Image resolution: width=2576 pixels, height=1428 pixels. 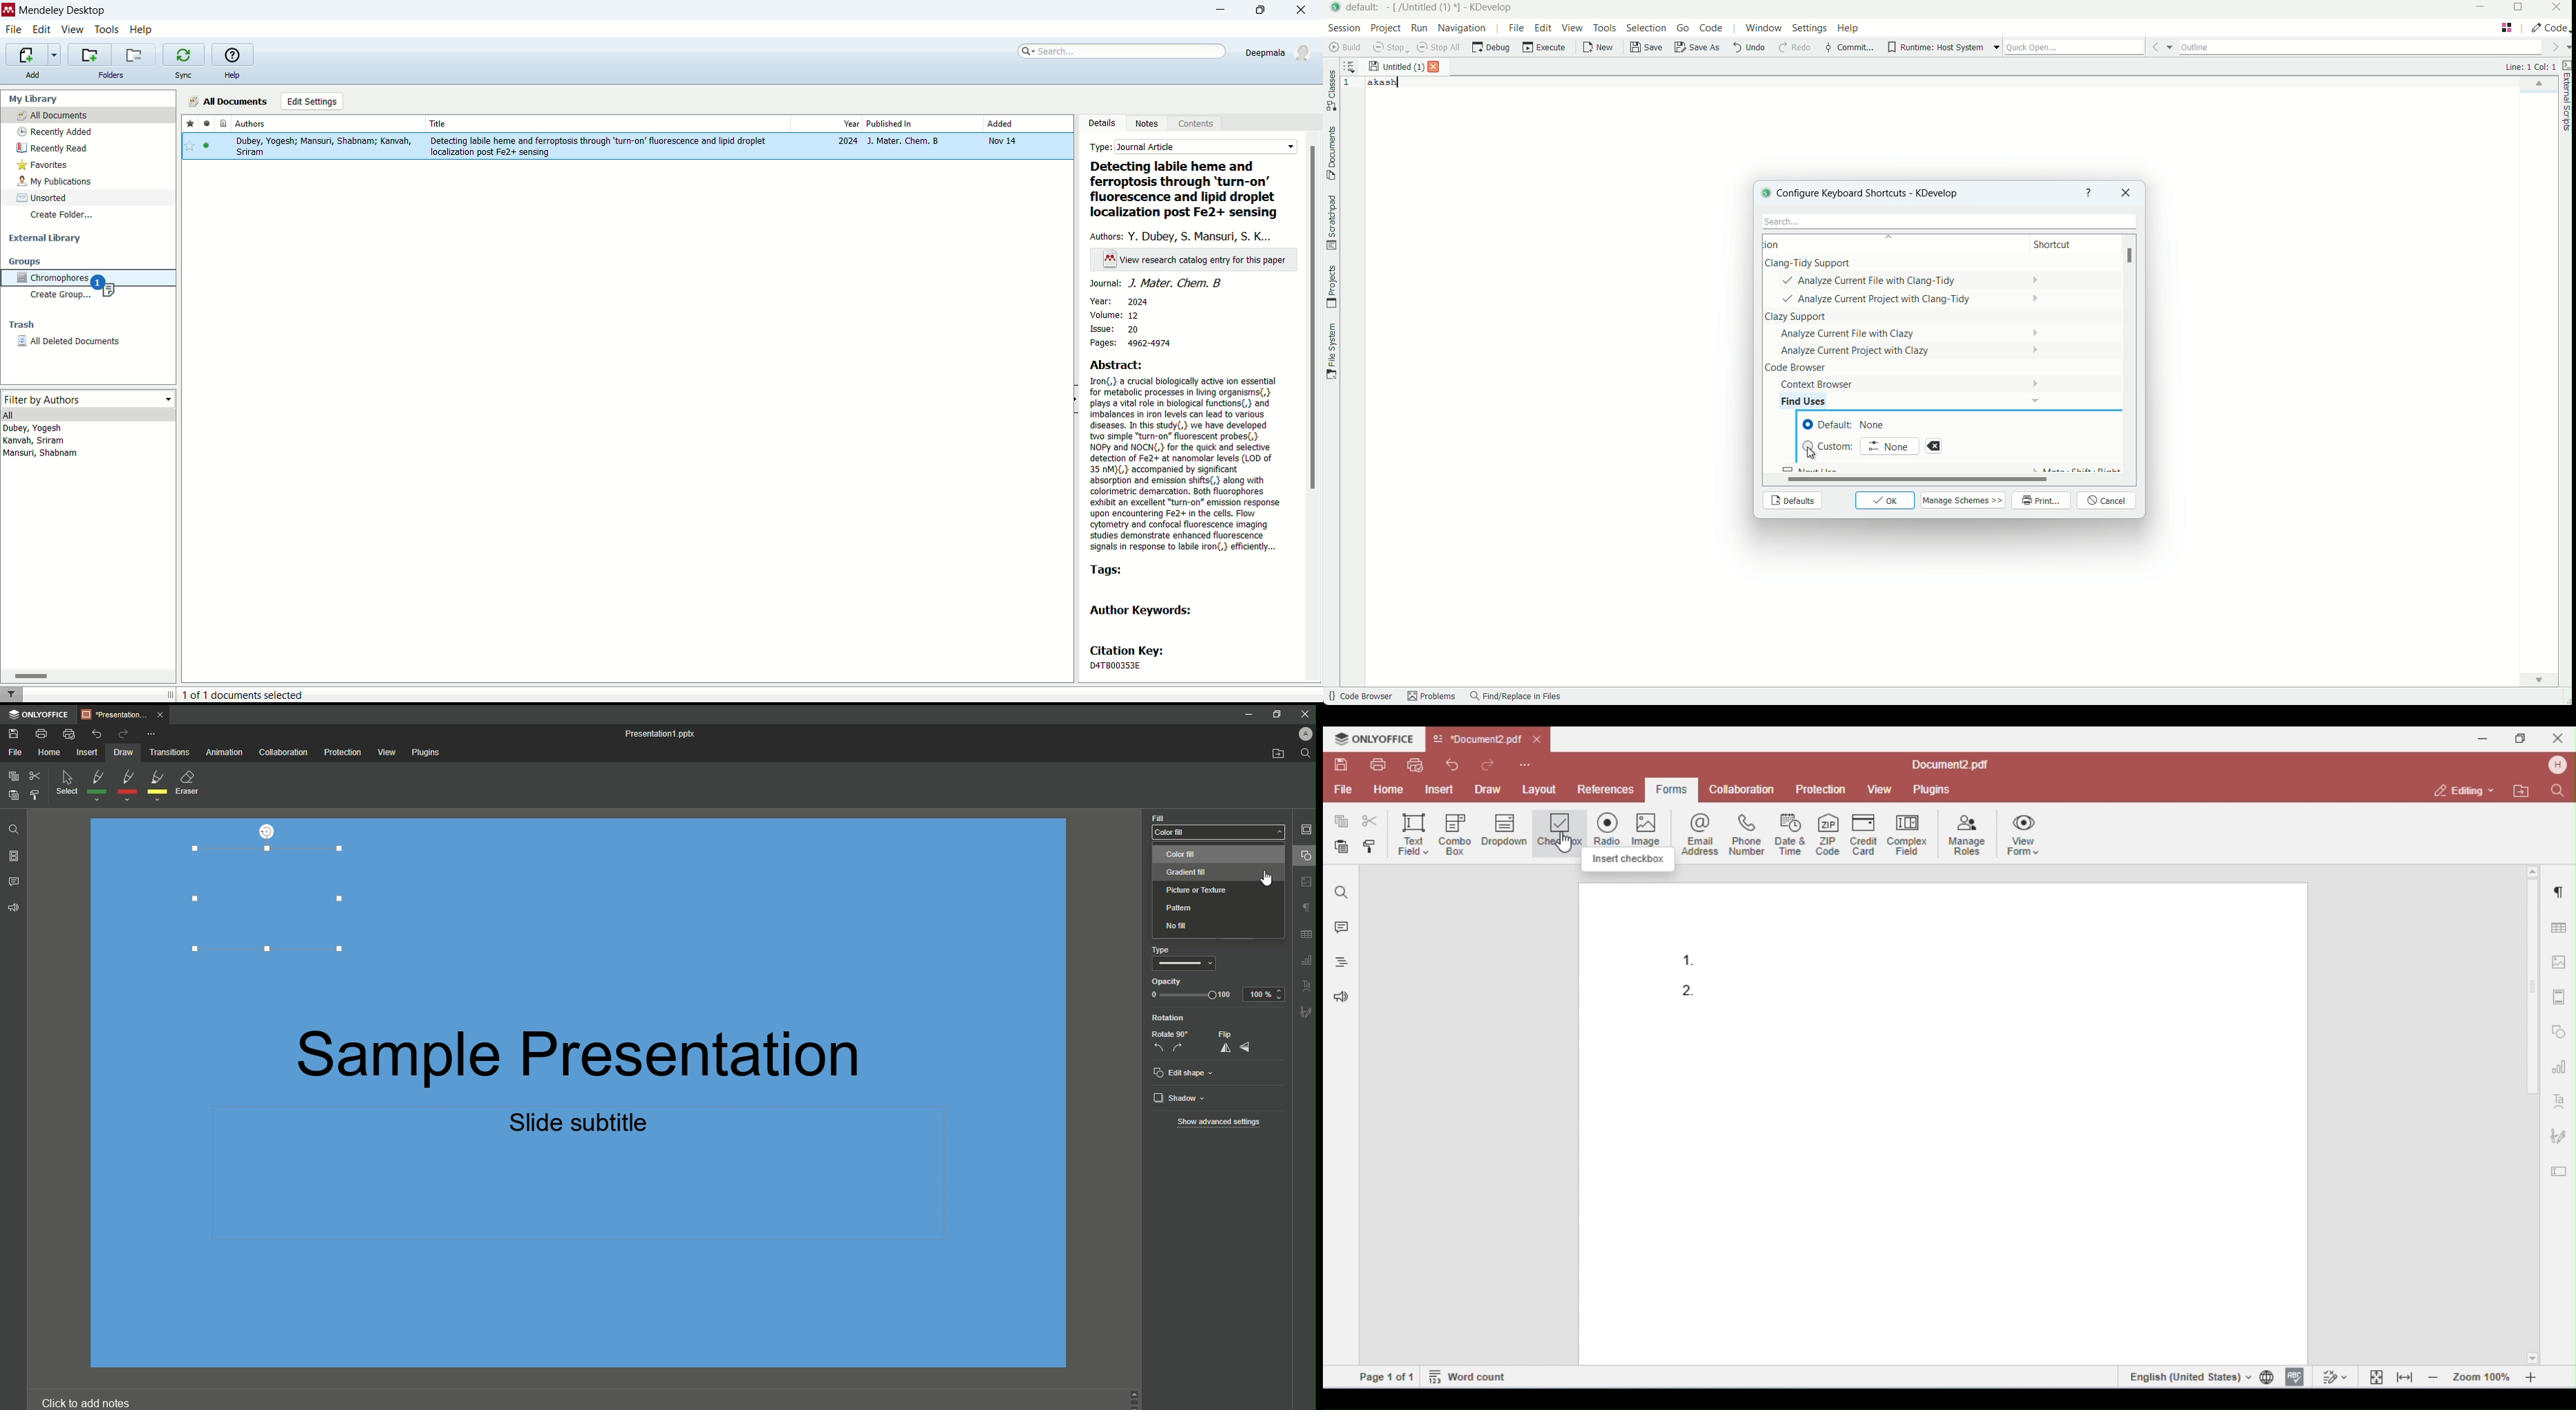 What do you see at coordinates (12, 776) in the screenshot?
I see `Copy` at bounding box center [12, 776].